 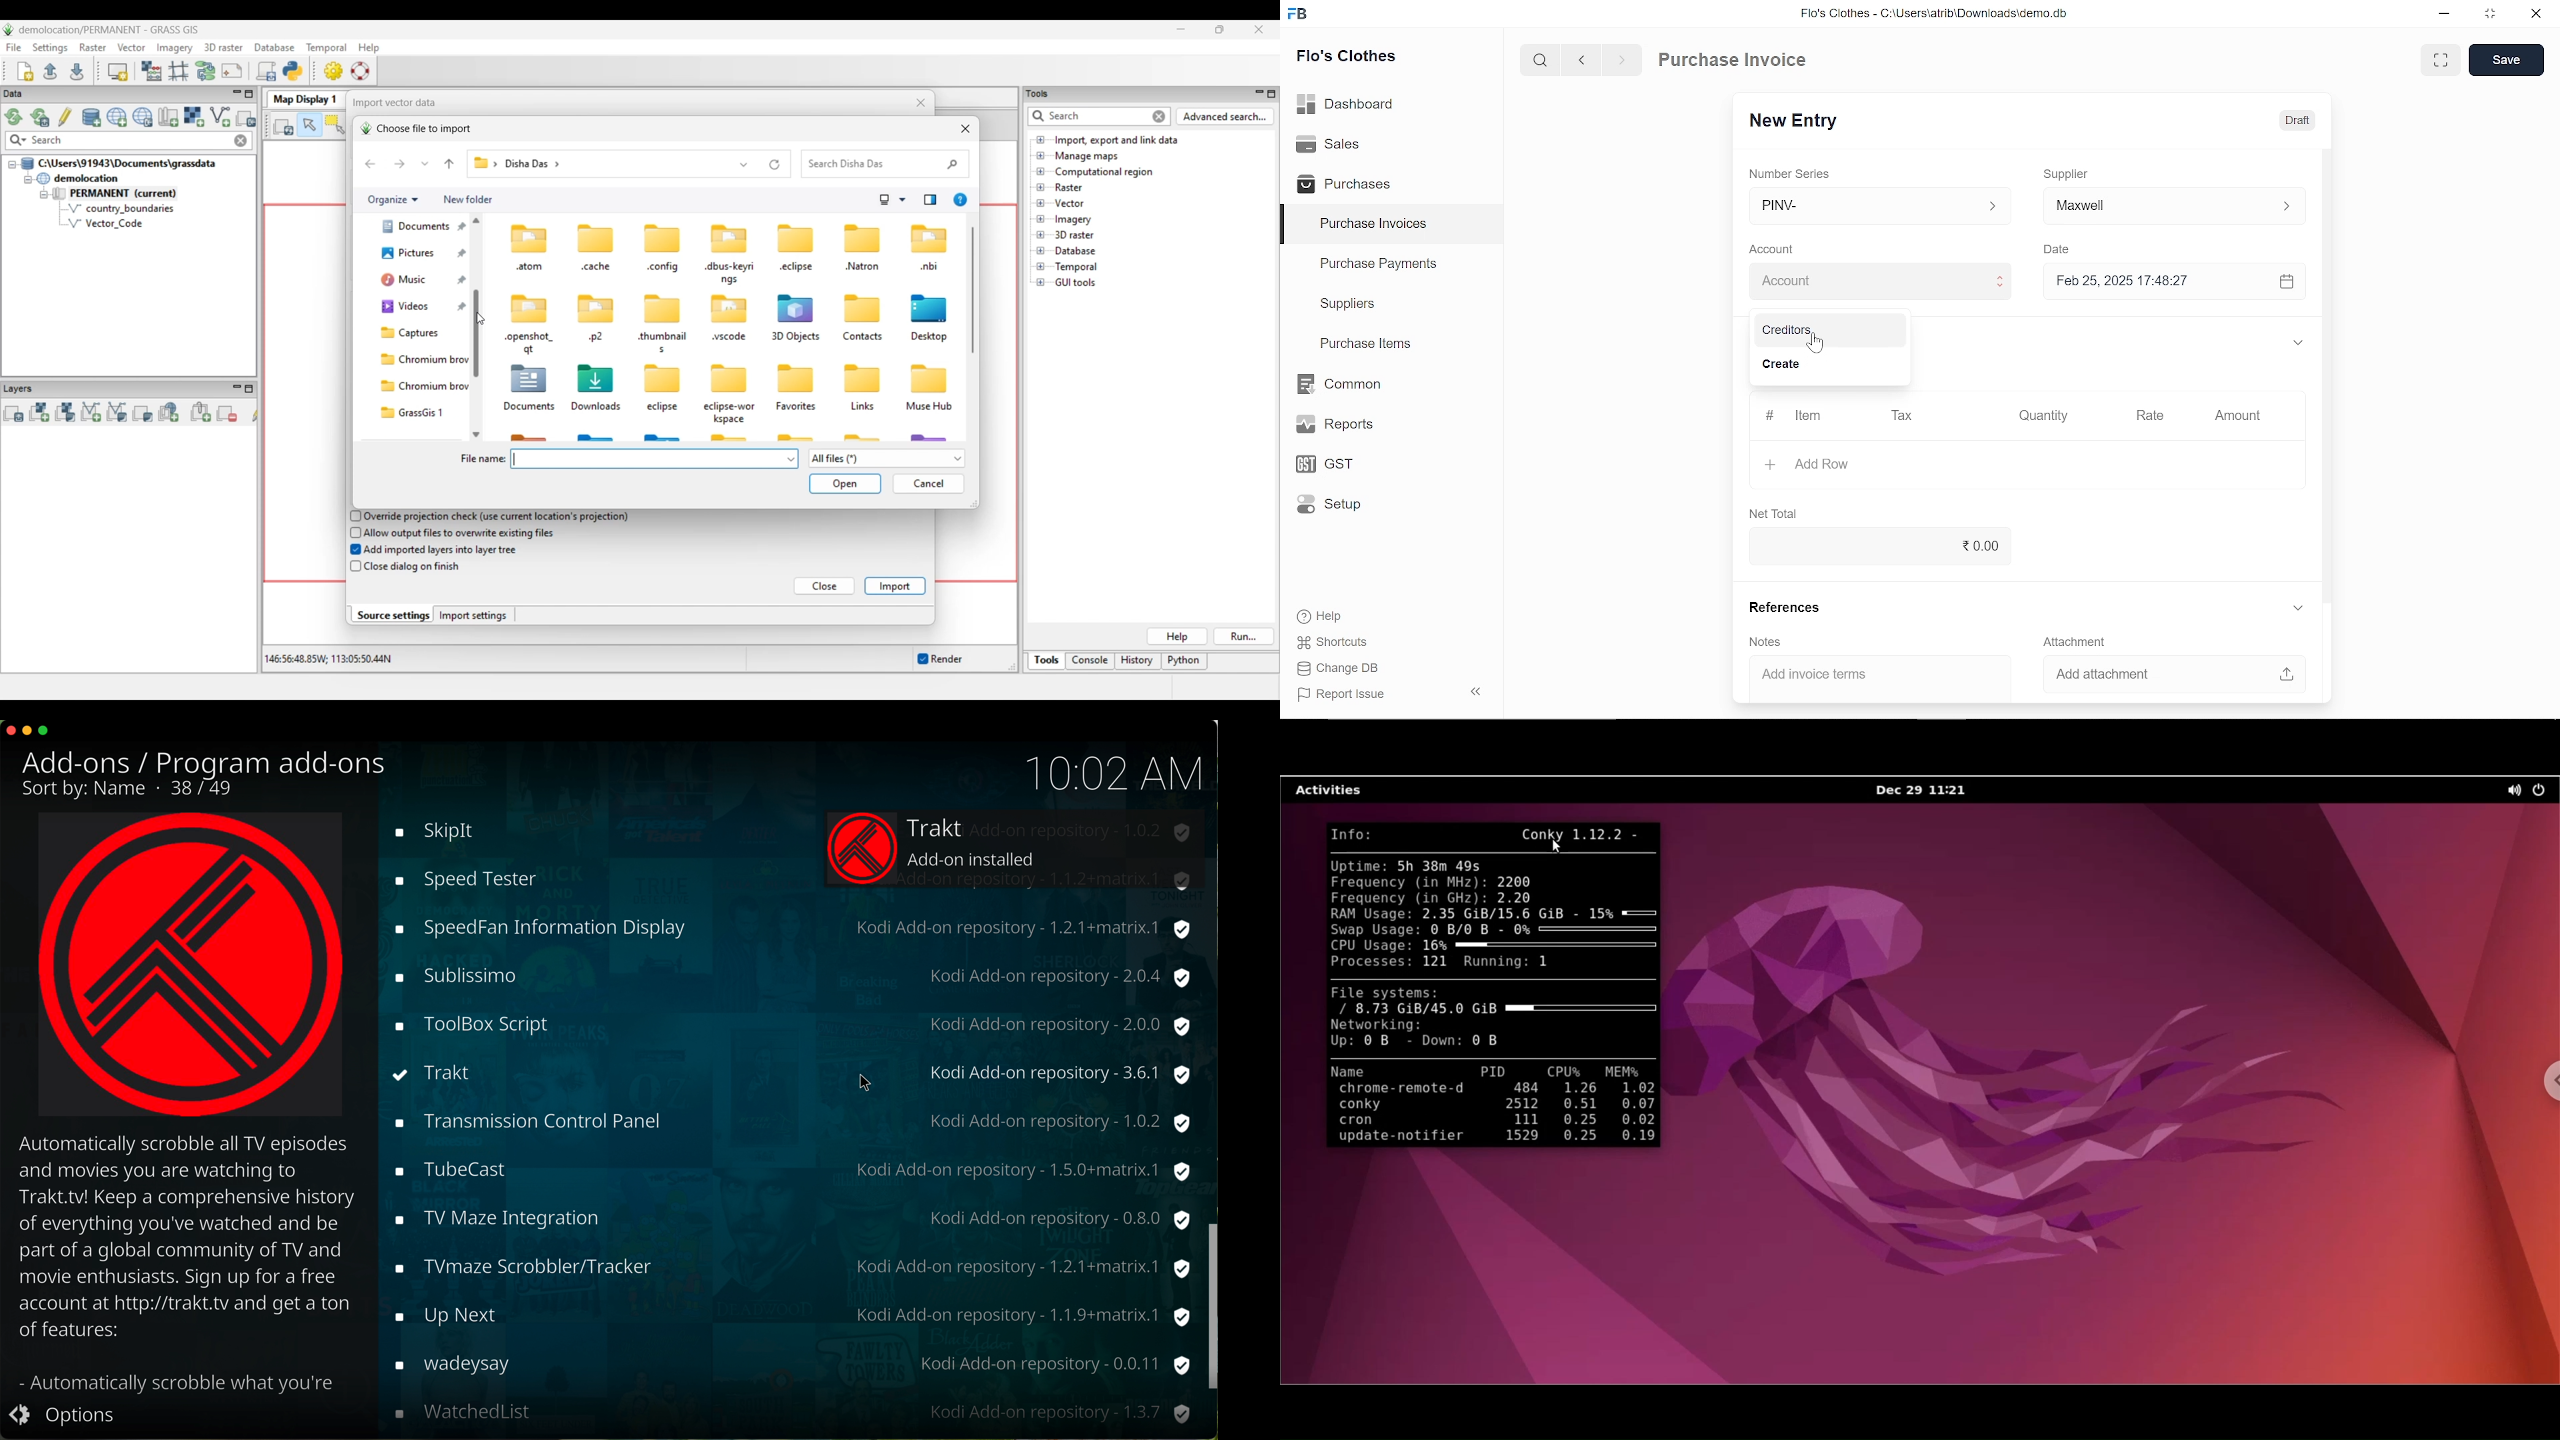 What do you see at coordinates (1870, 675) in the screenshot?
I see `Add invoice terms` at bounding box center [1870, 675].